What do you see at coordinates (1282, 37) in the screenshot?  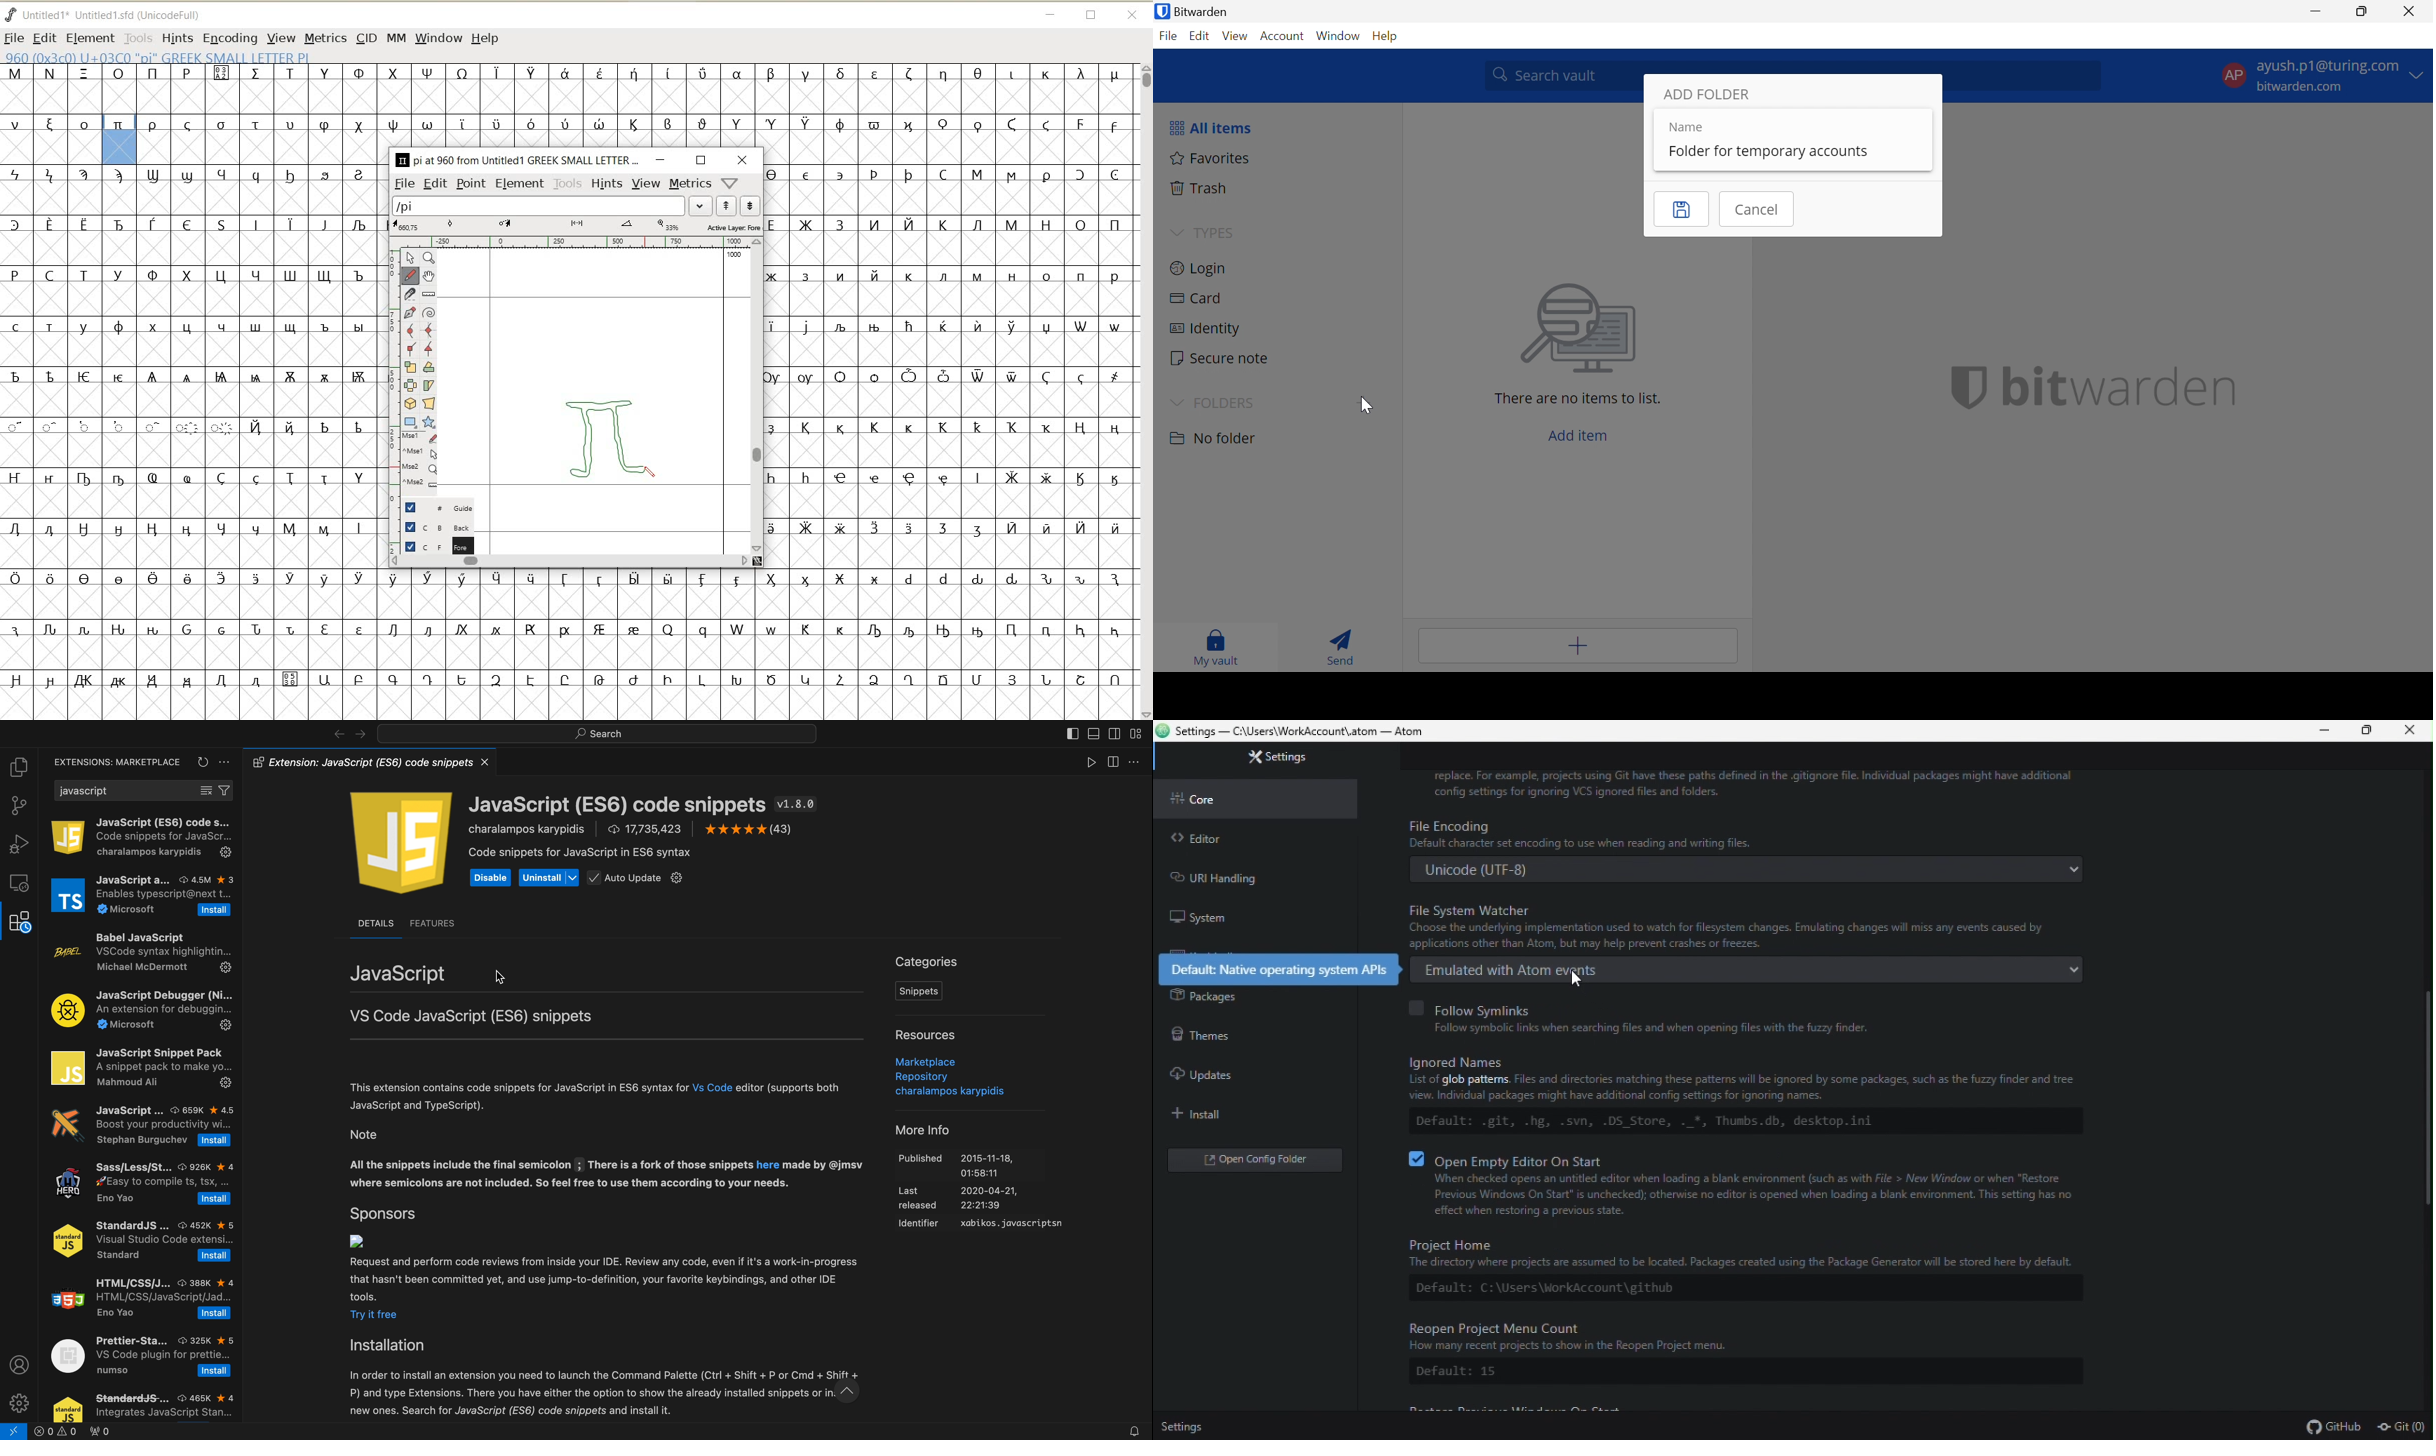 I see `Account` at bounding box center [1282, 37].